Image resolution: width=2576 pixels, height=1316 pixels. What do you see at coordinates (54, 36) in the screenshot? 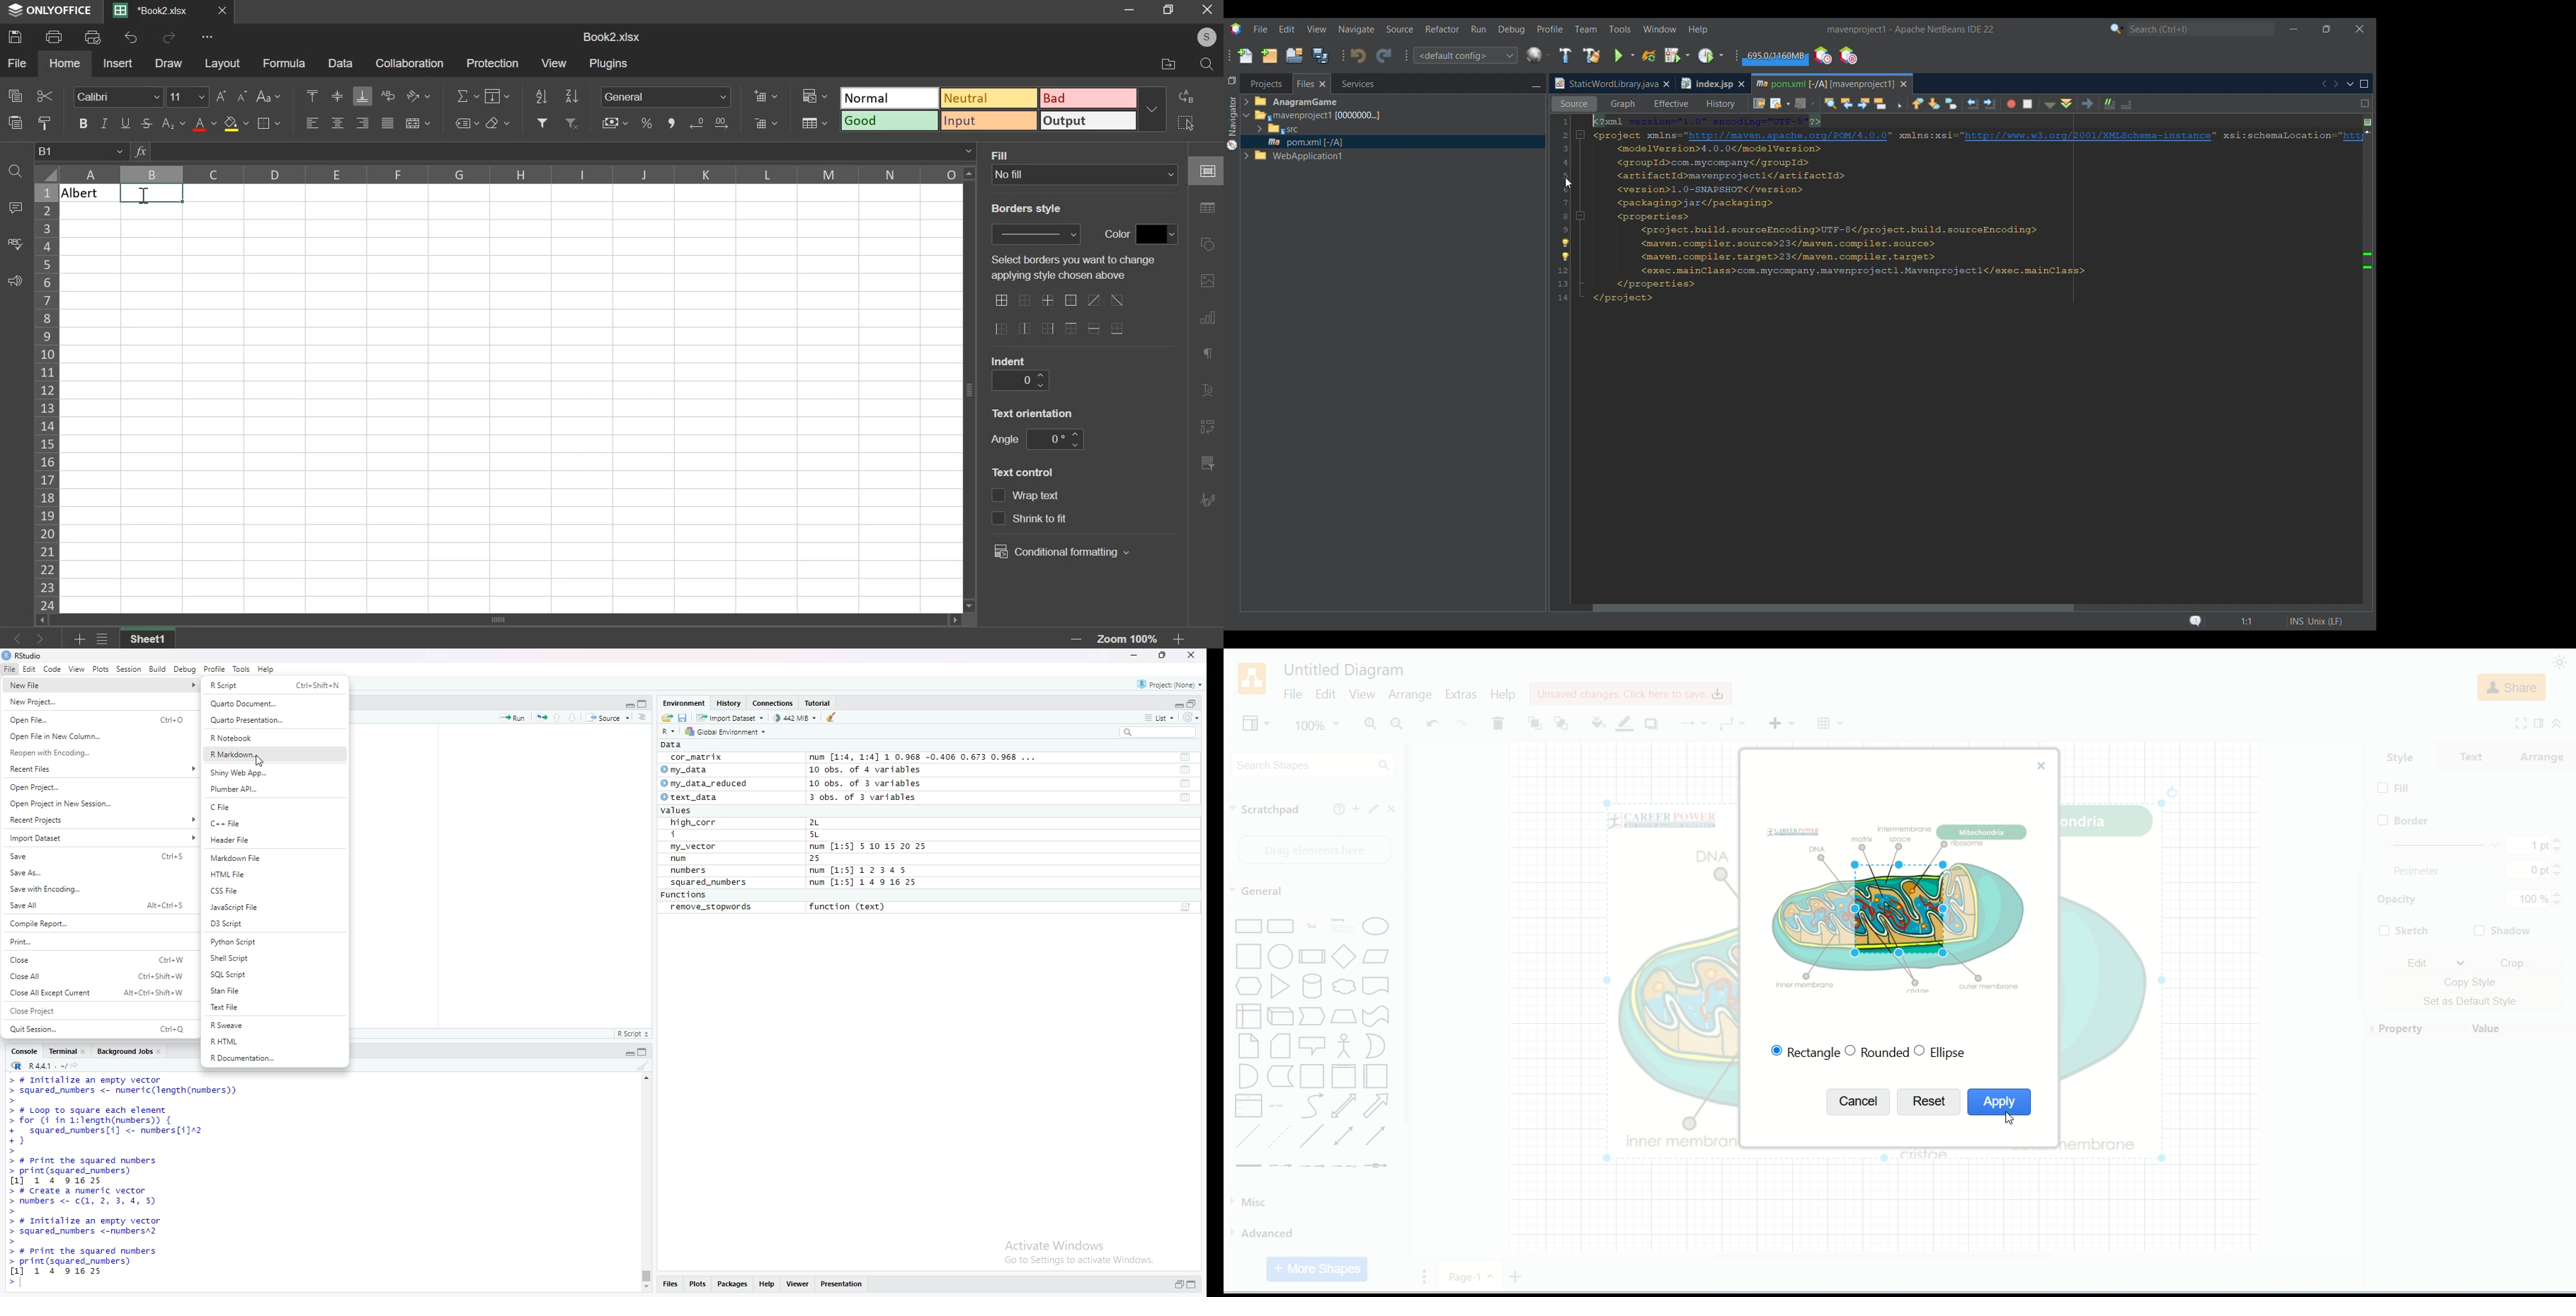
I see `print` at bounding box center [54, 36].